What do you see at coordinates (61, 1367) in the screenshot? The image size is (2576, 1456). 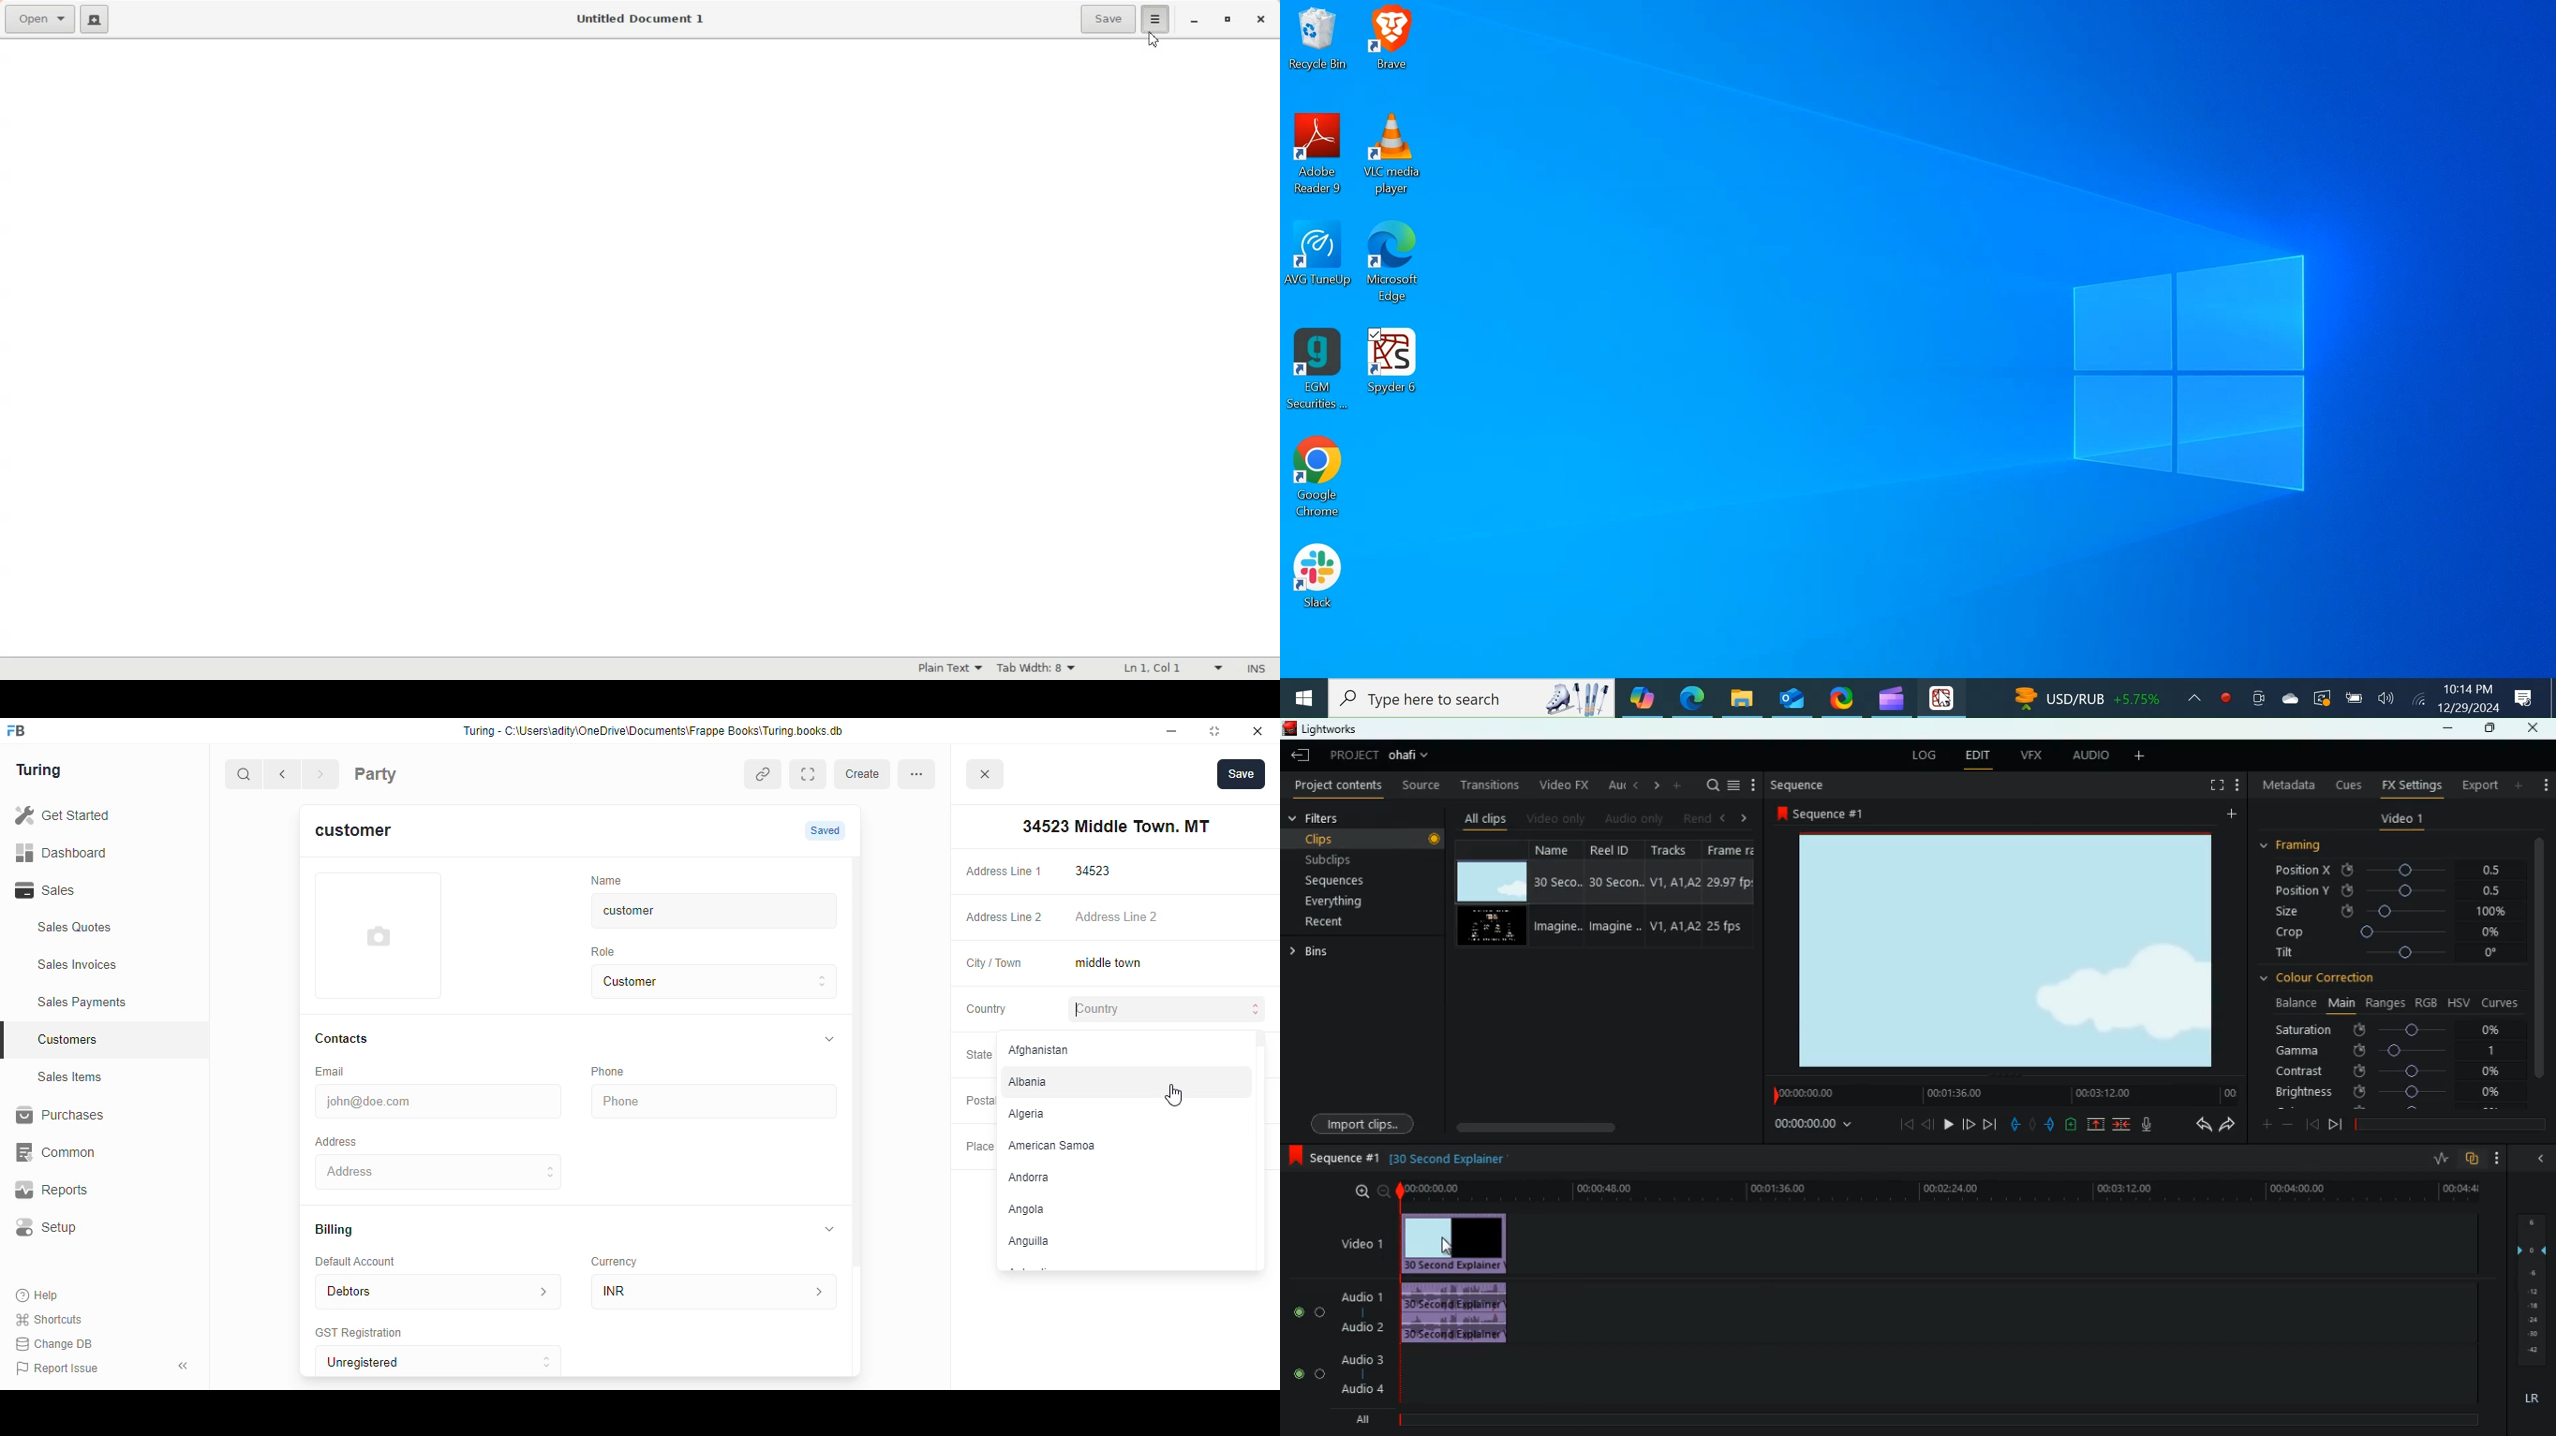 I see `Report Issue` at bounding box center [61, 1367].